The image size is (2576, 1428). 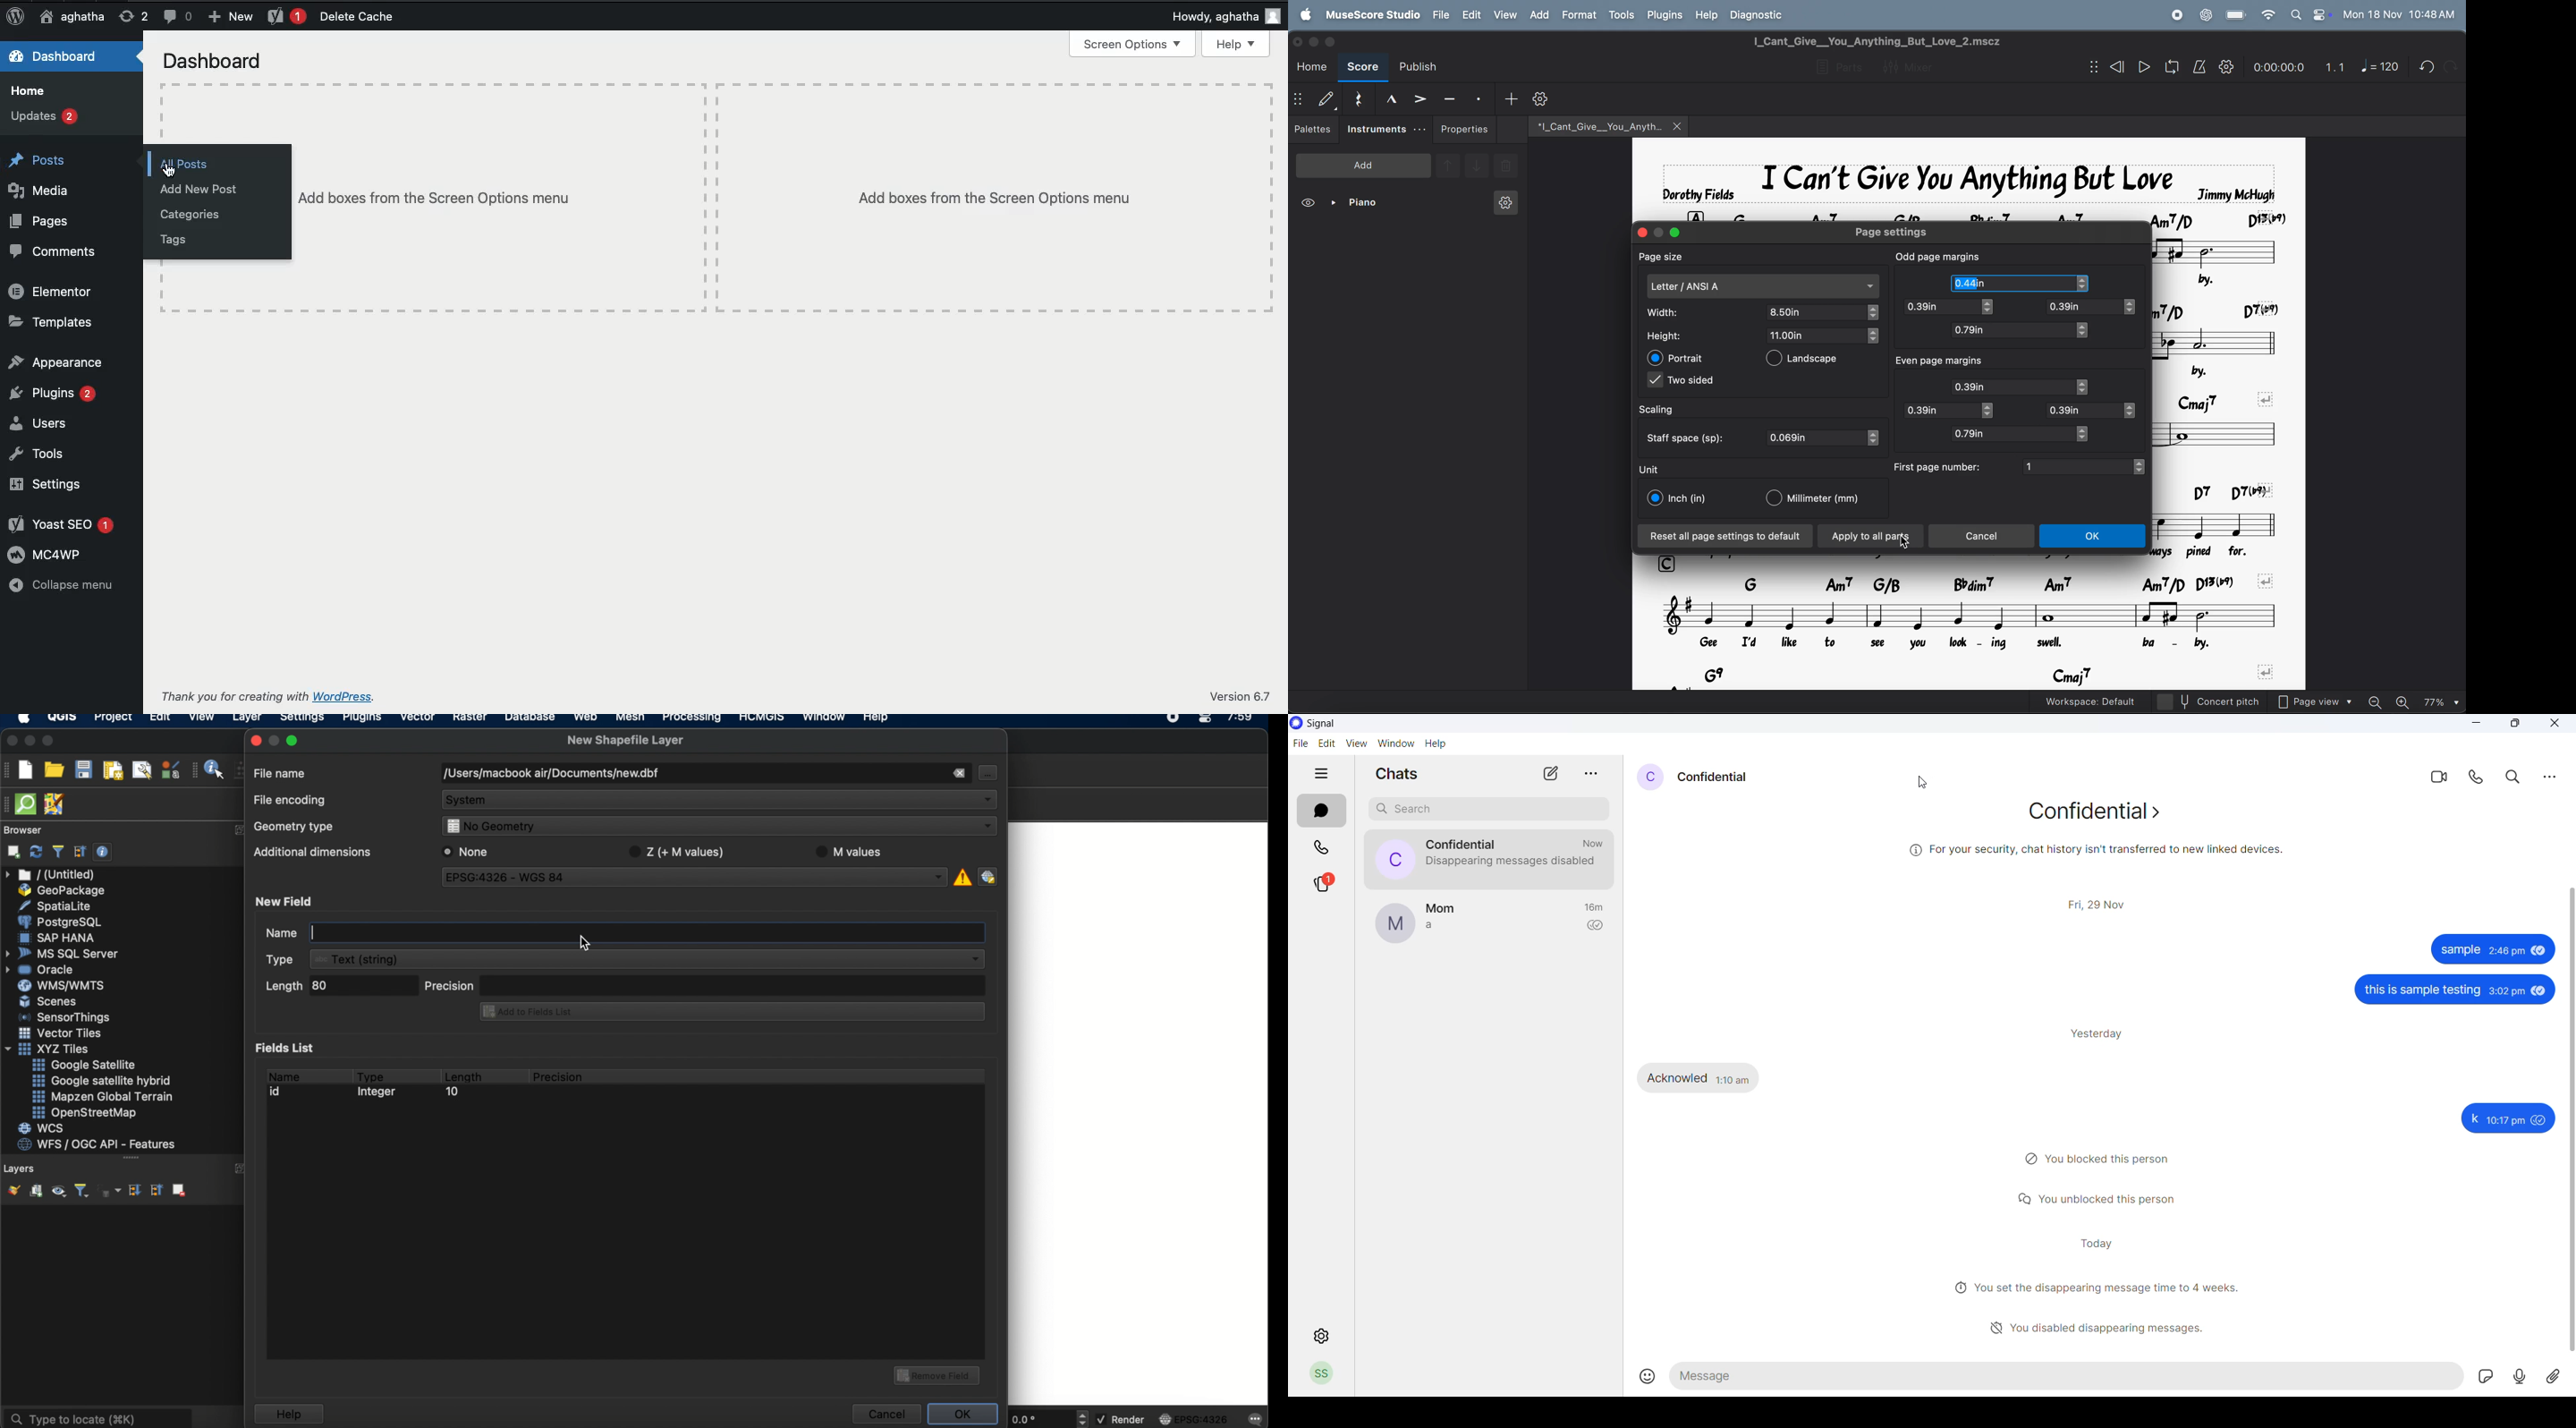 What do you see at coordinates (110, 1191) in the screenshot?
I see `filter legend by expression` at bounding box center [110, 1191].